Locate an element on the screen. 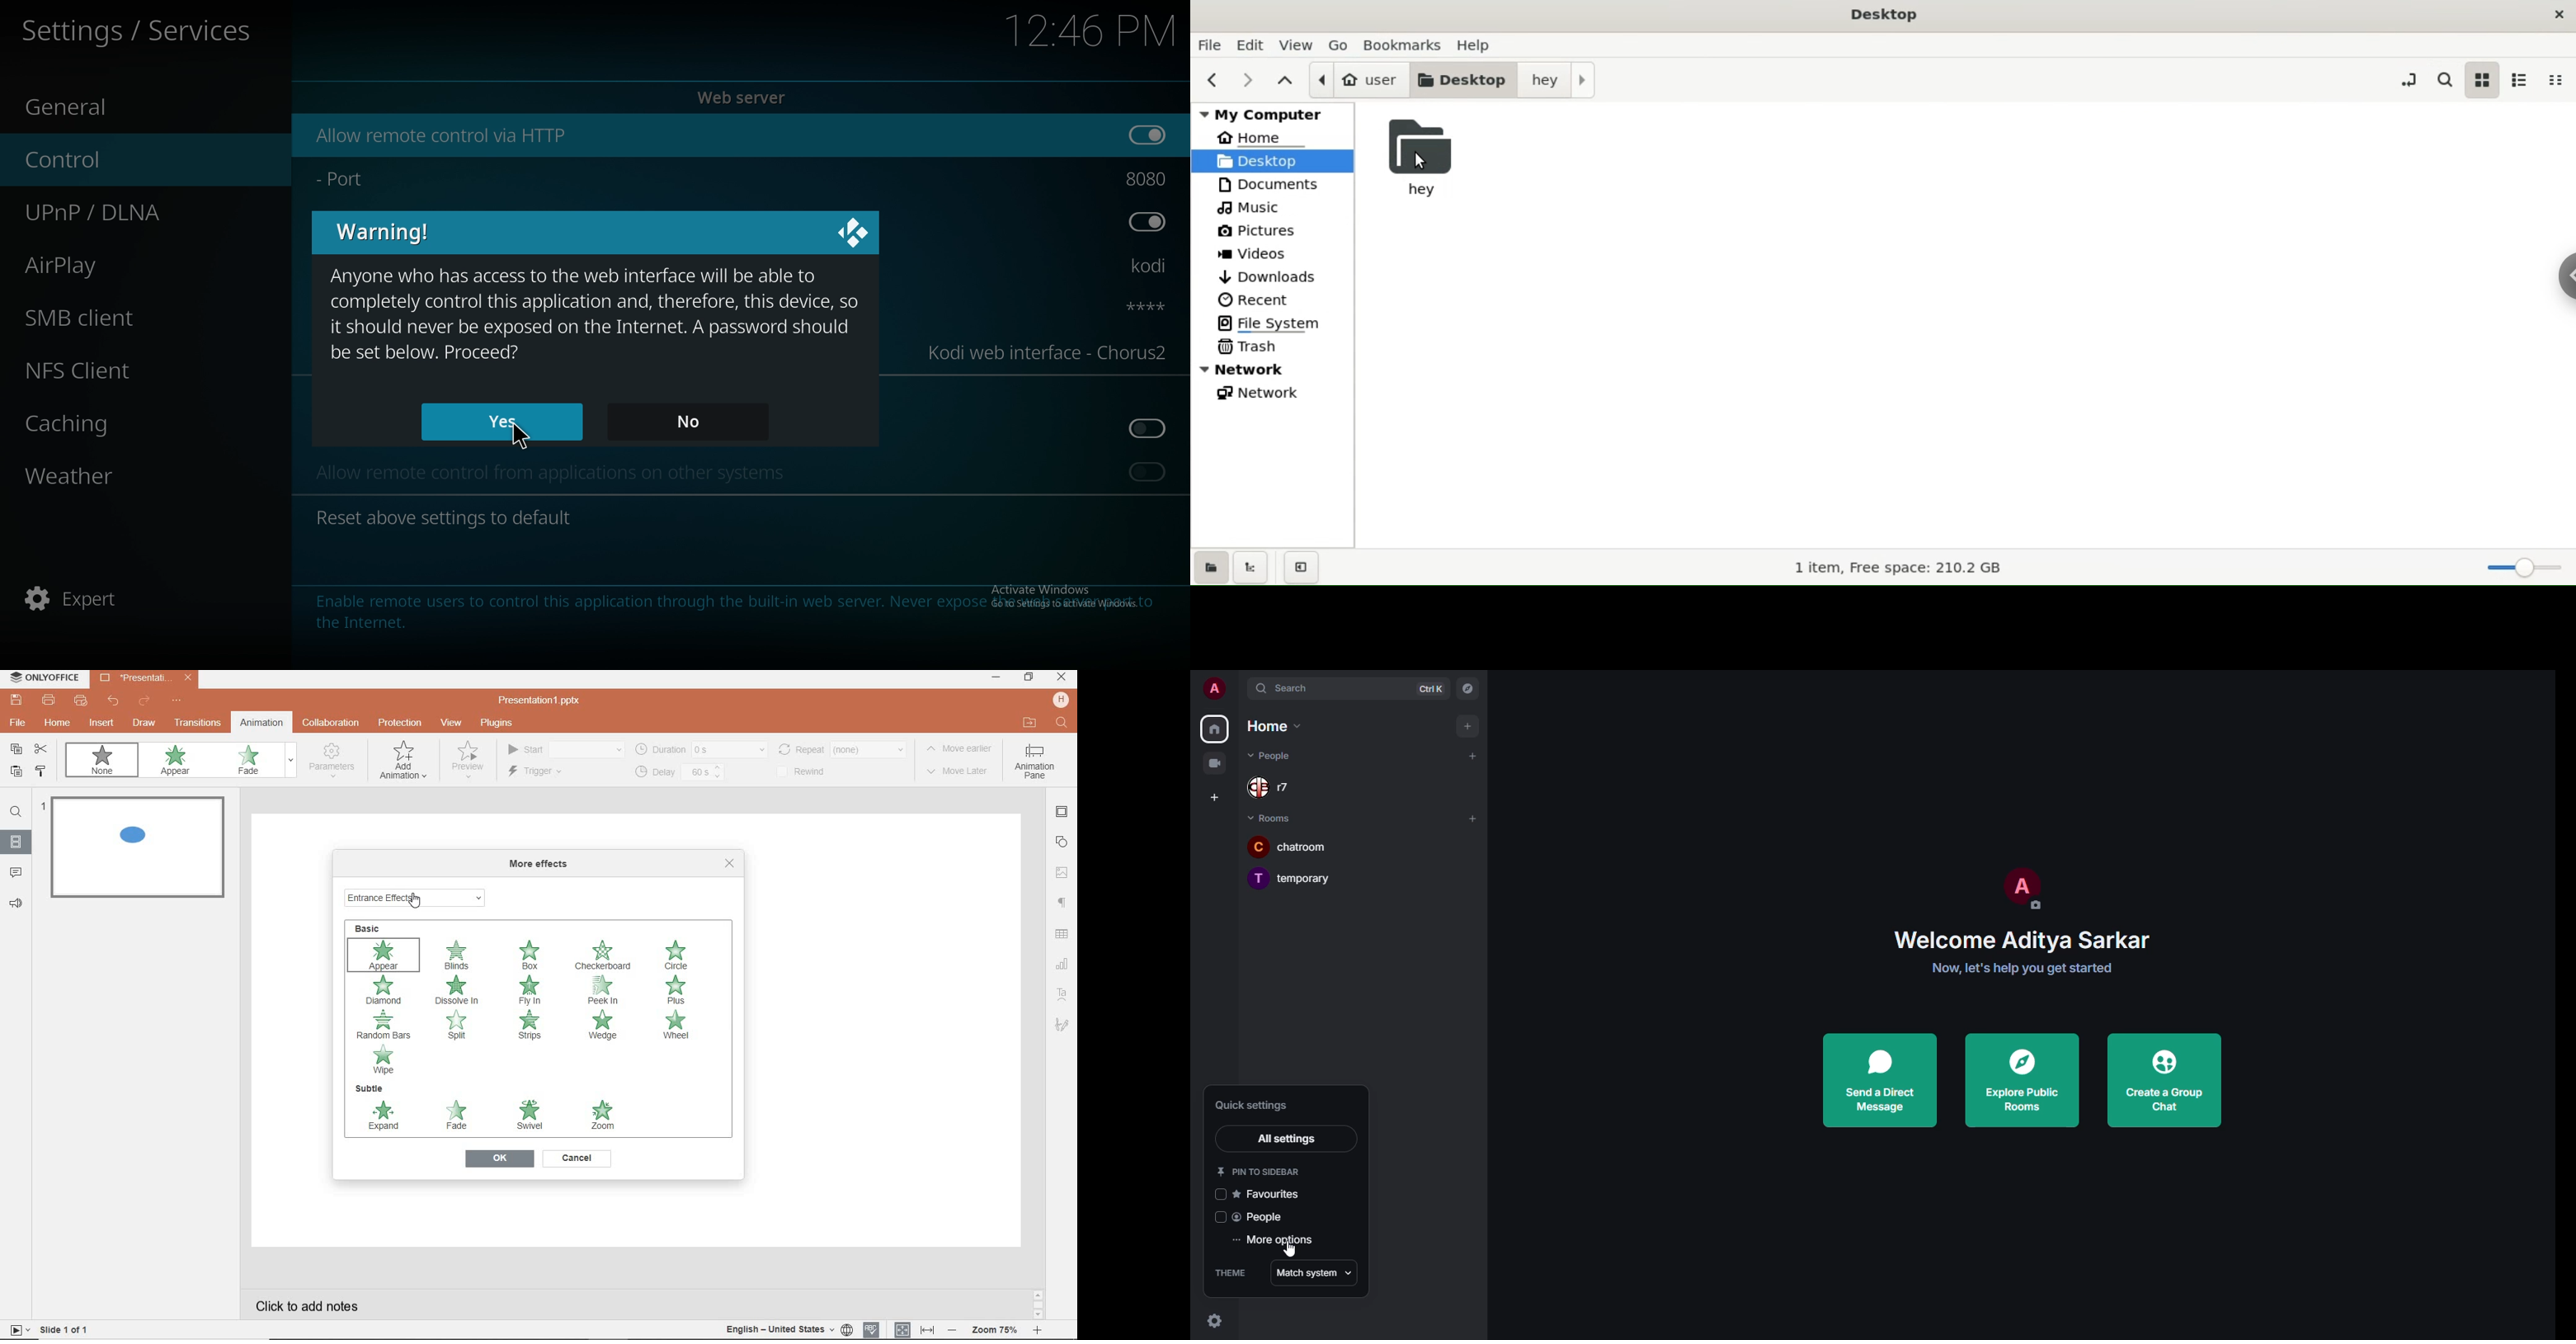 The image size is (2576, 1344). feedback & support is located at coordinates (17, 904).